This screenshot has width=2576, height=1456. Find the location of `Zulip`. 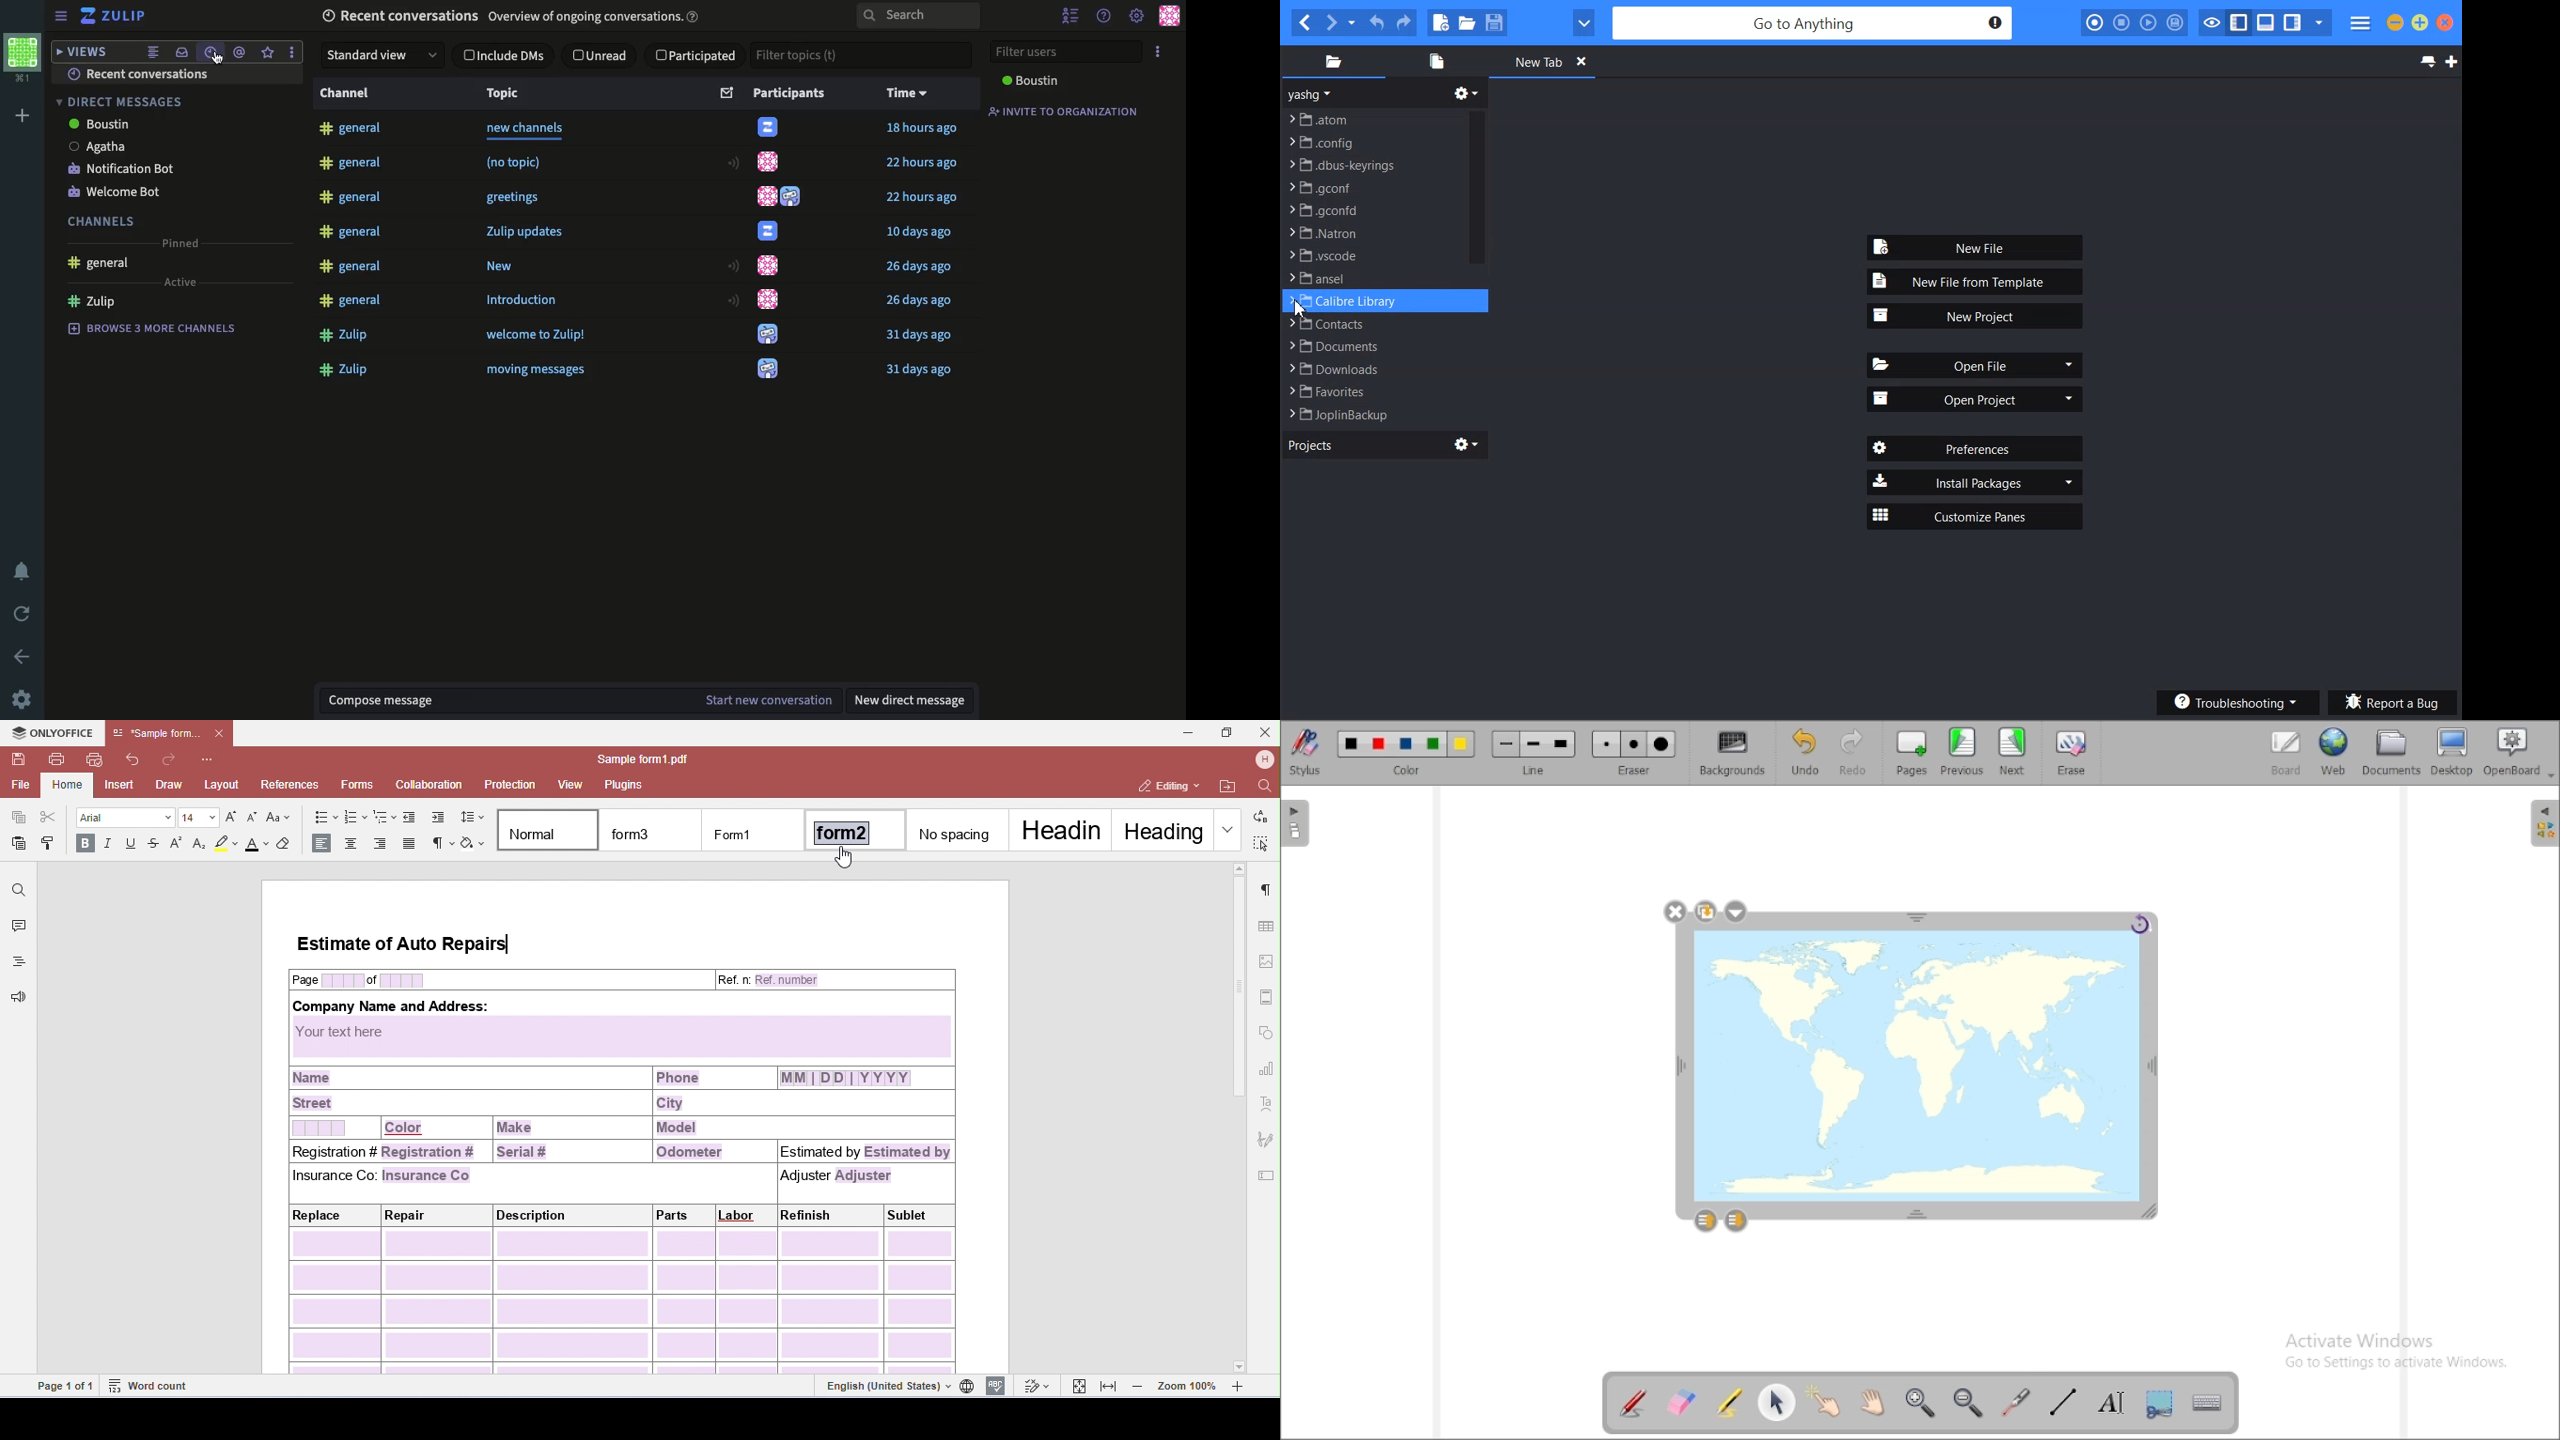

Zulip is located at coordinates (91, 302).